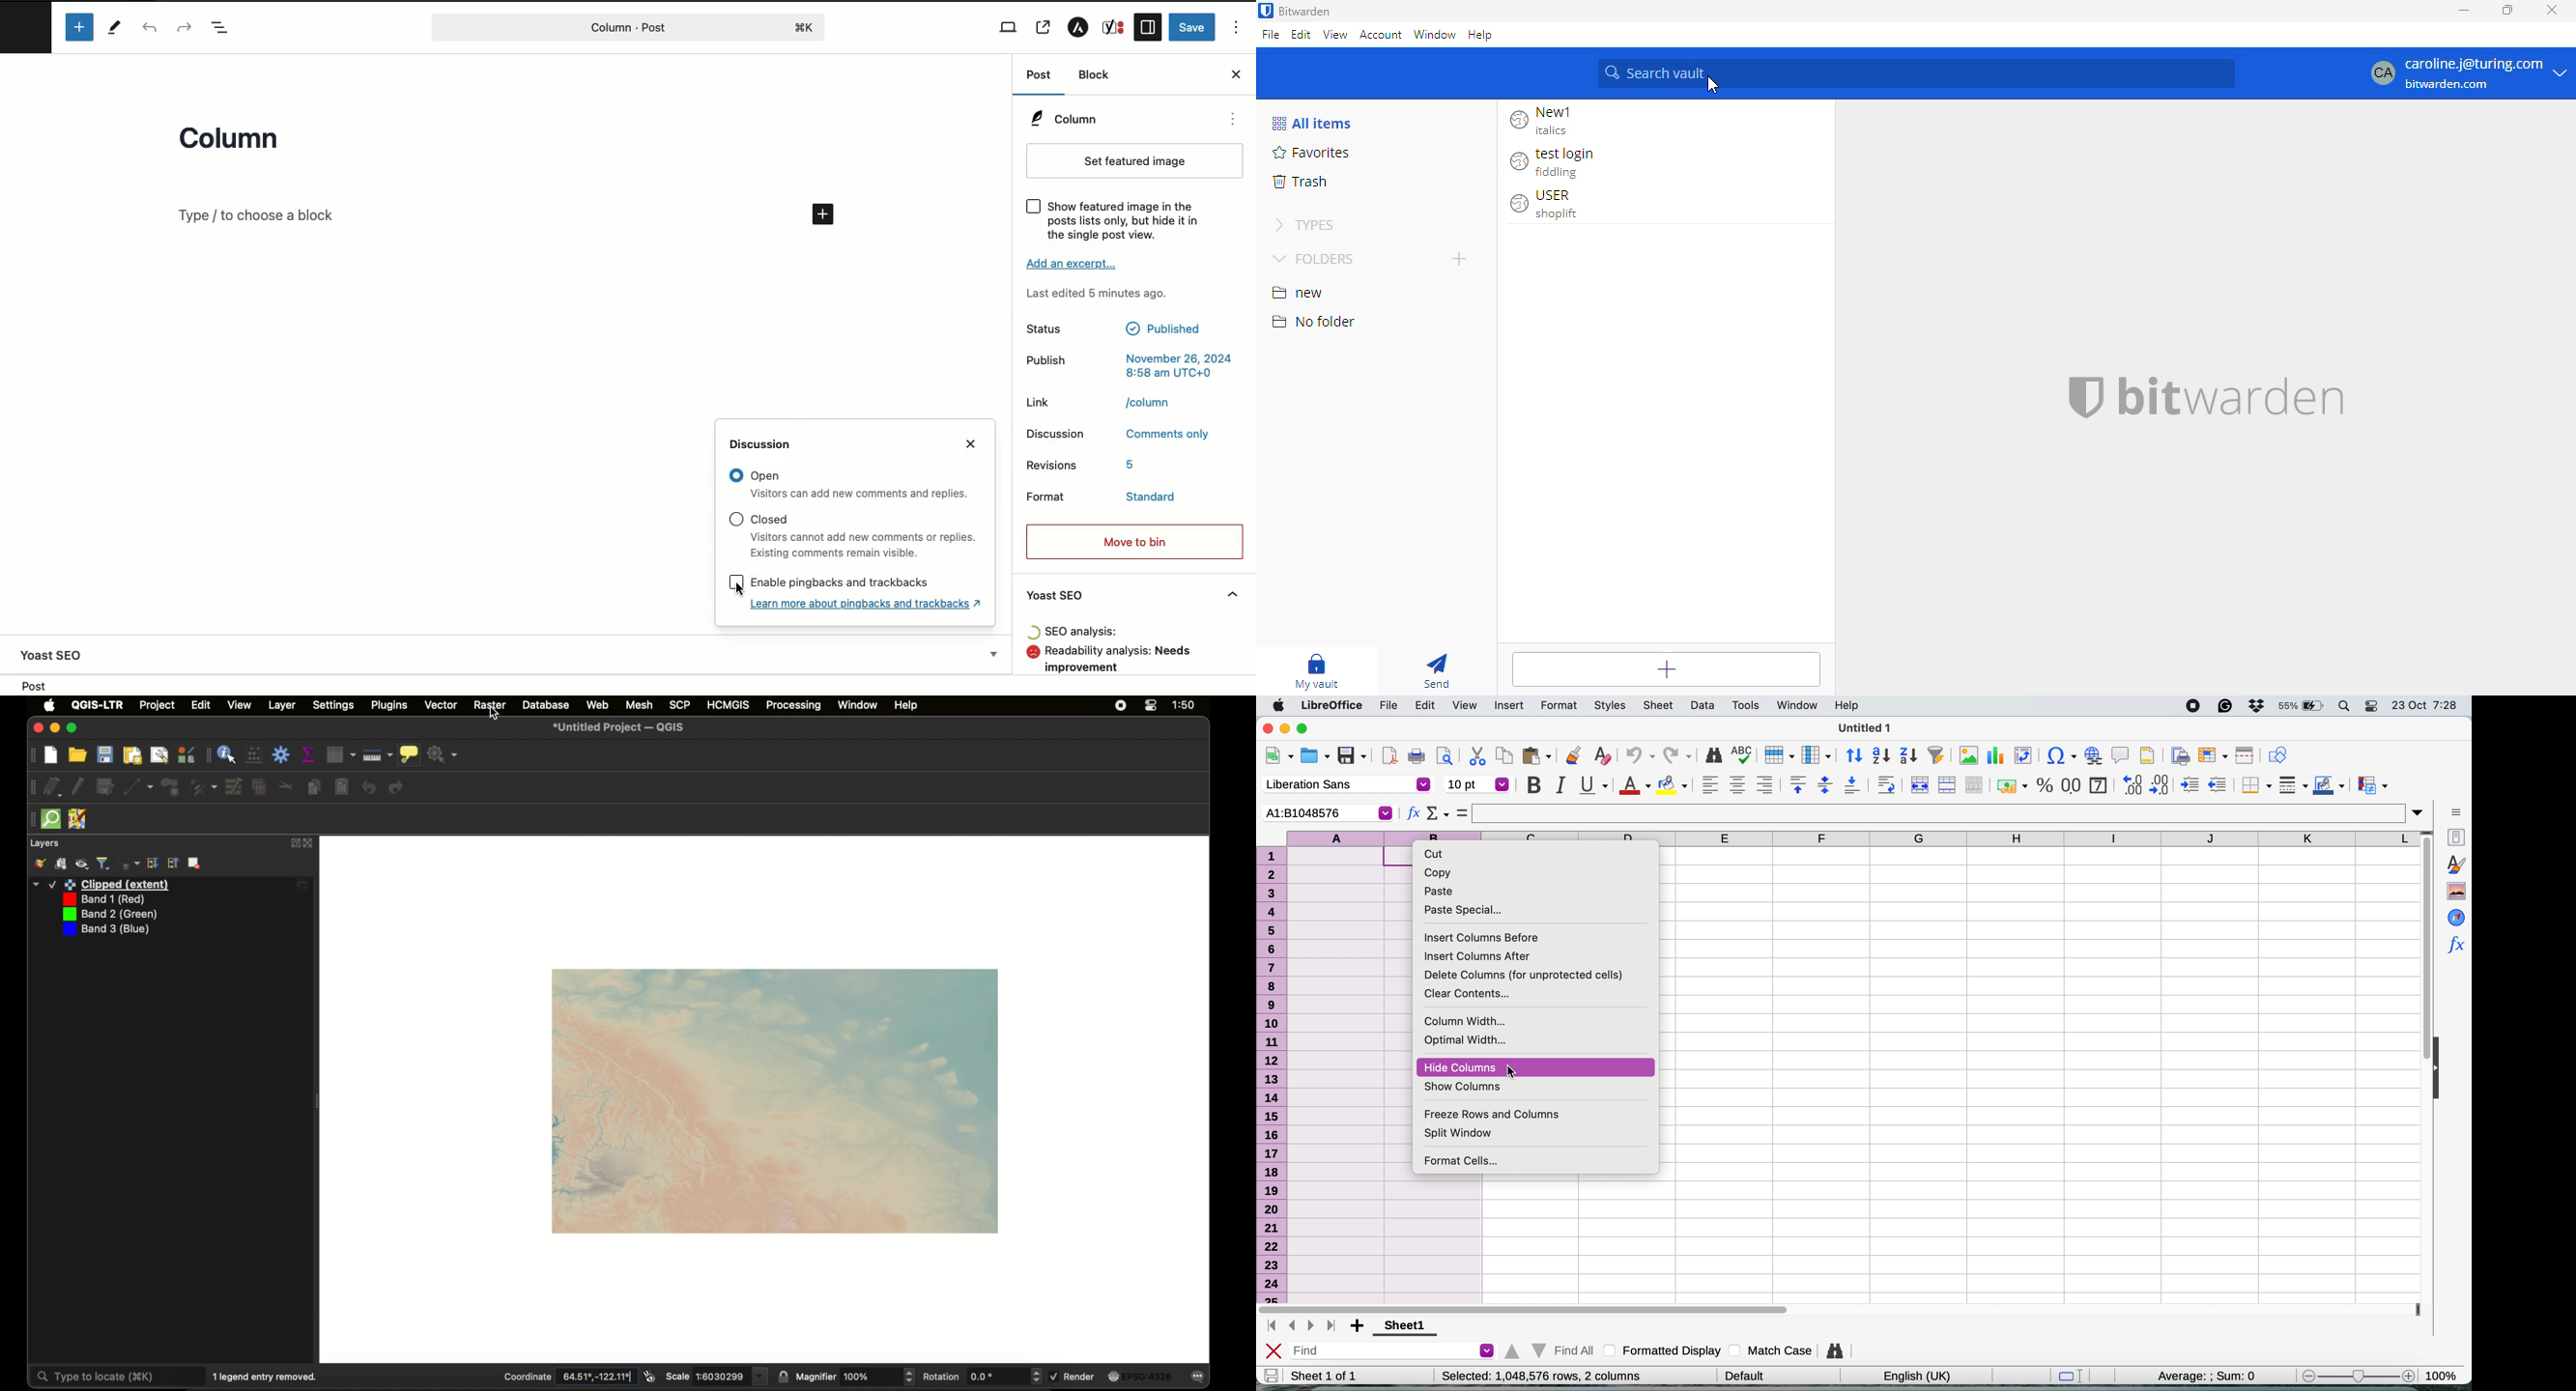 This screenshot has width=2576, height=1400. Describe the element at coordinates (1636, 786) in the screenshot. I see `text colour` at that location.